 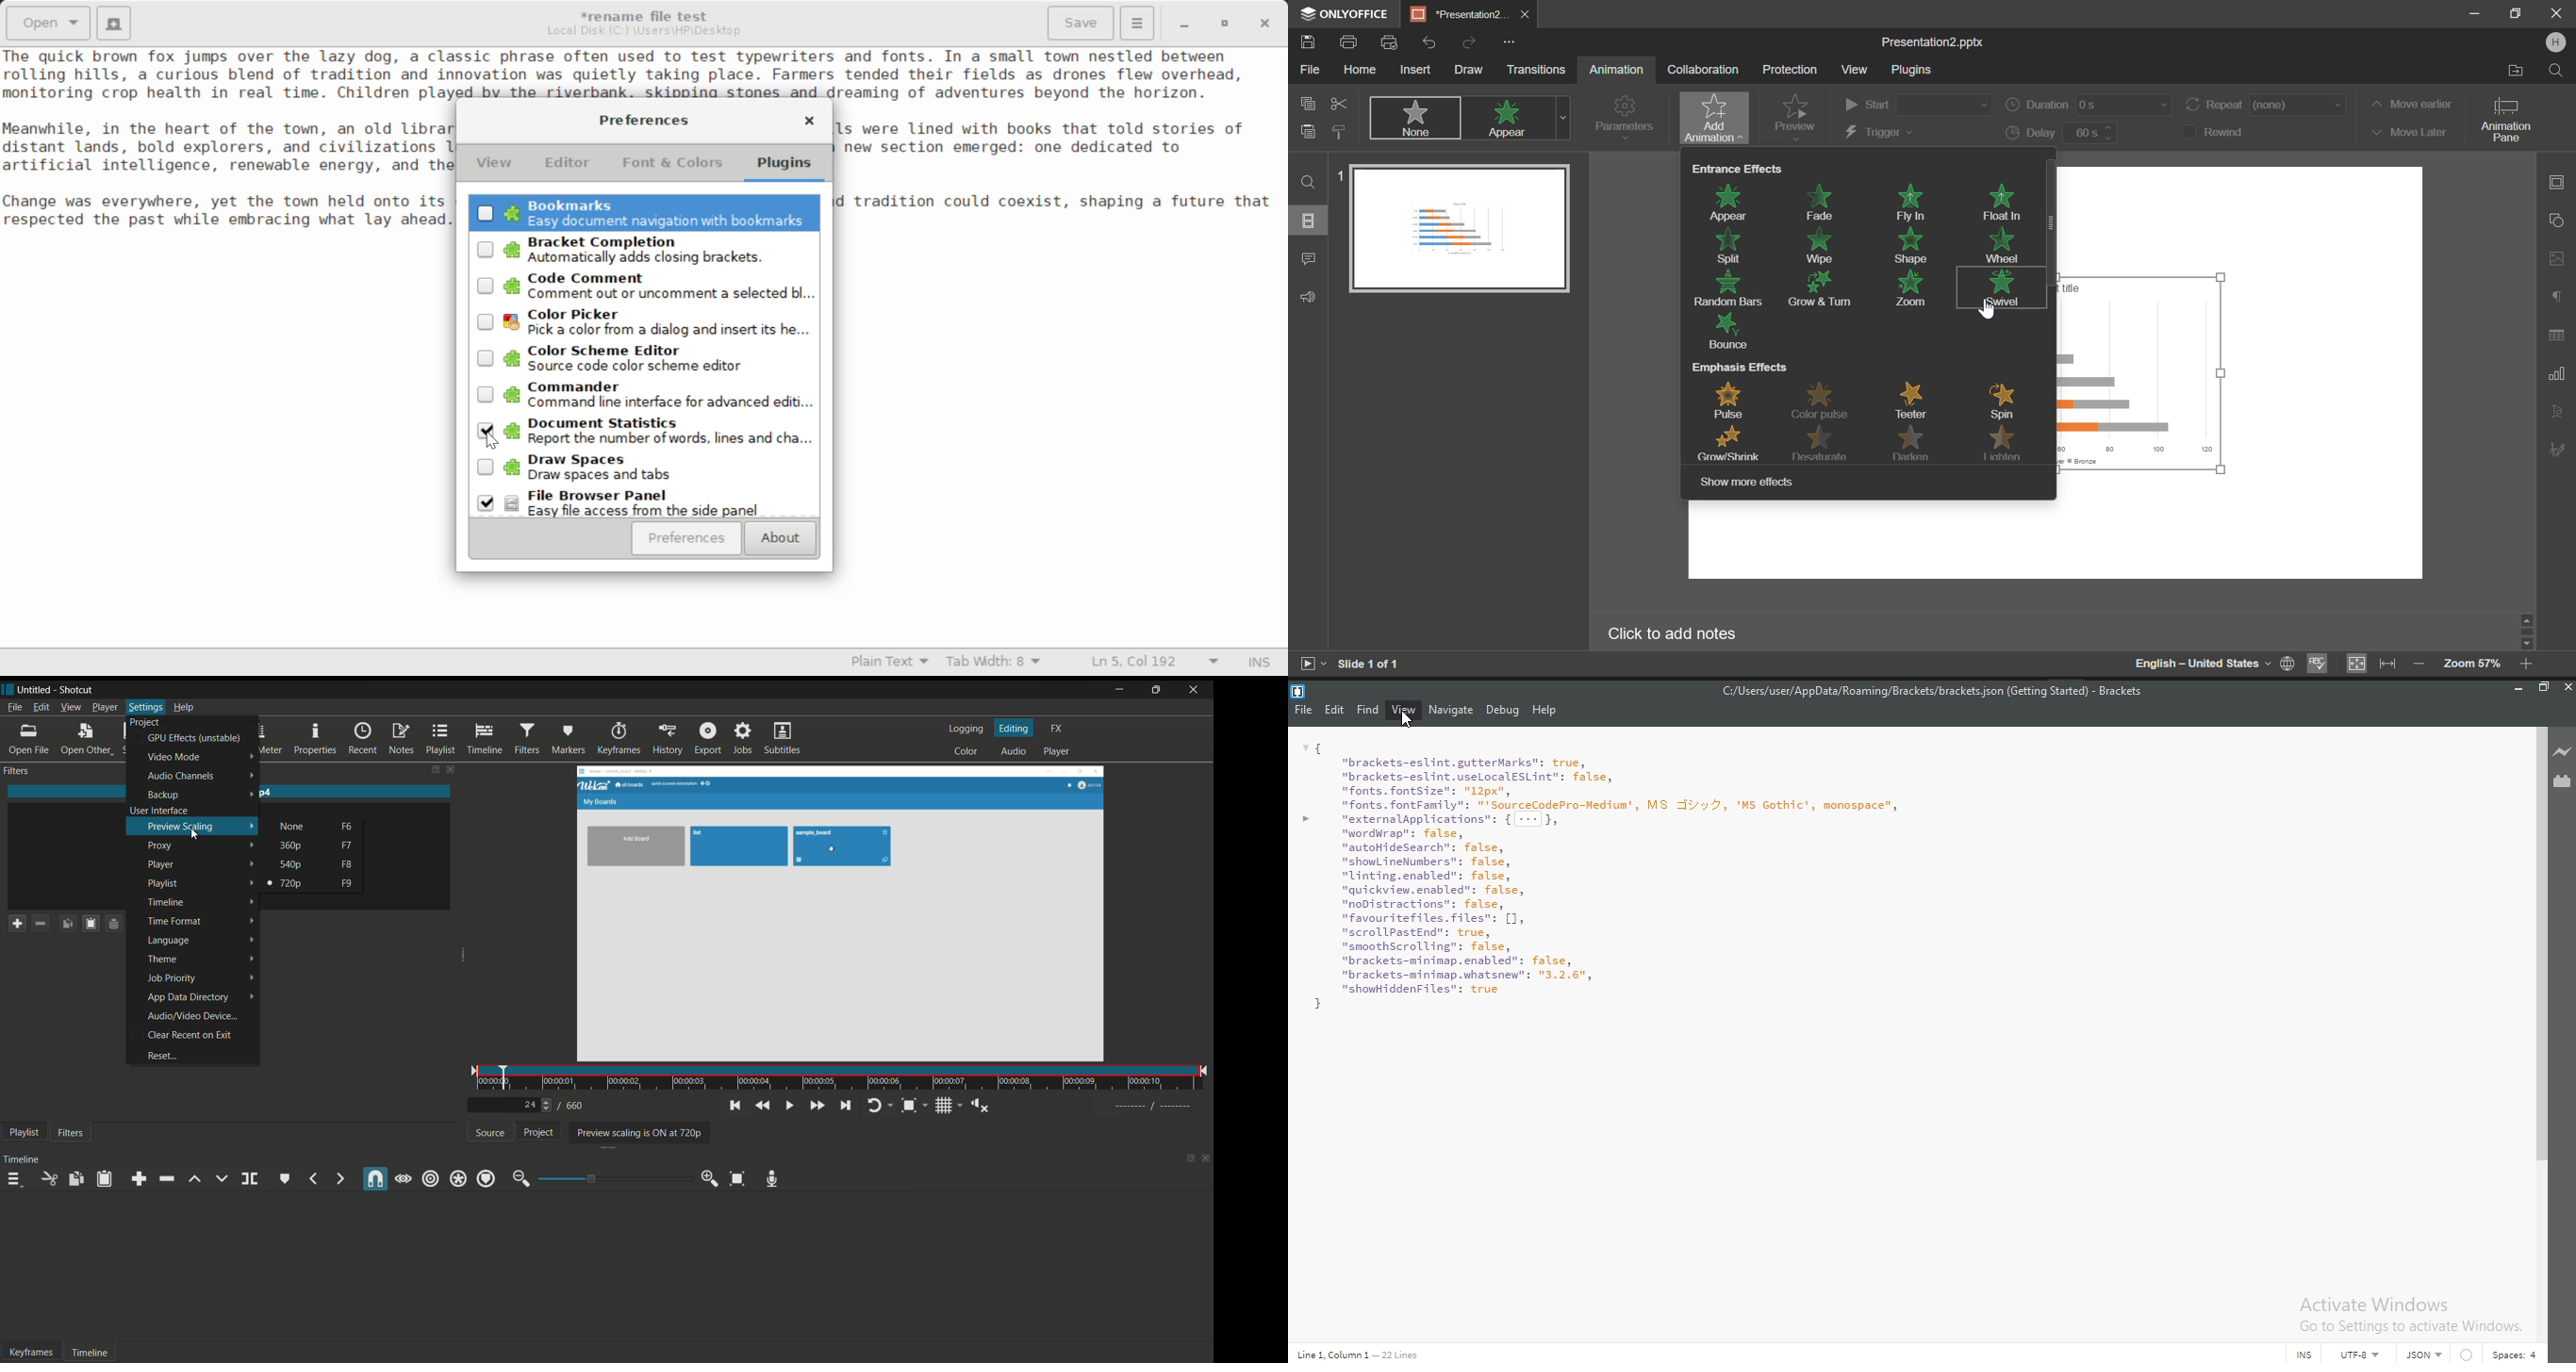 What do you see at coordinates (33, 1353) in the screenshot?
I see `keyframes` at bounding box center [33, 1353].